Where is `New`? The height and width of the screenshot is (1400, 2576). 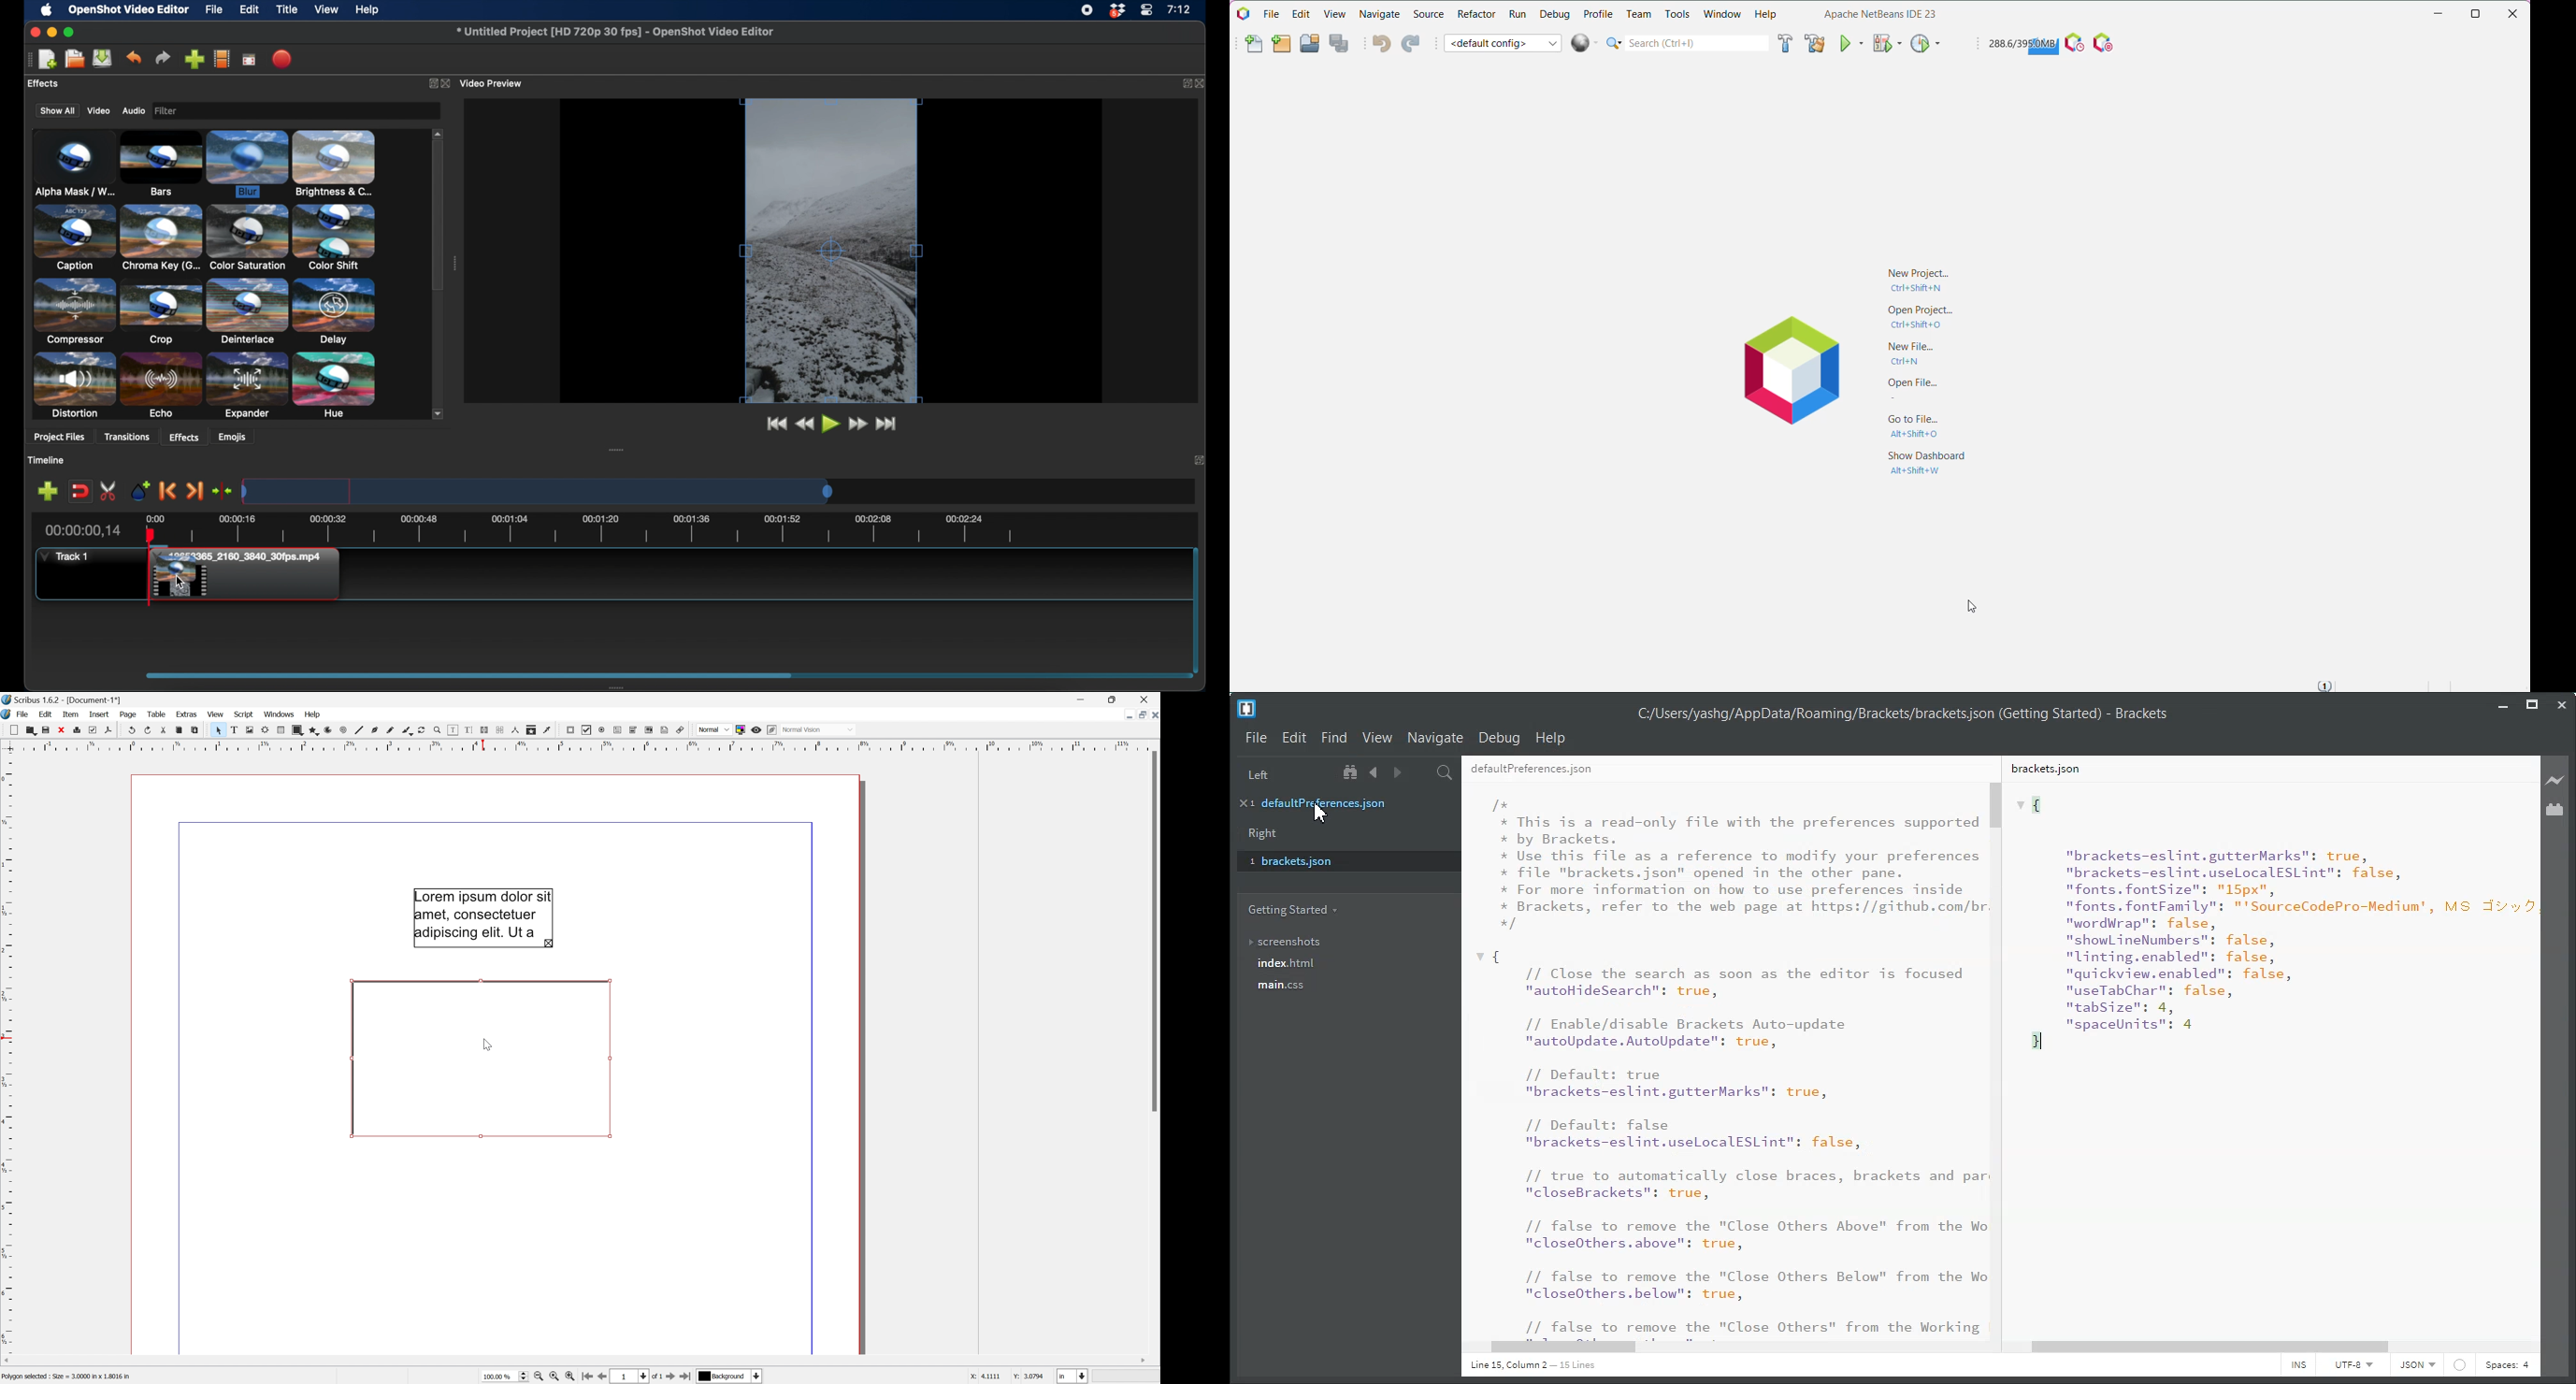 New is located at coordinates (9, 730).